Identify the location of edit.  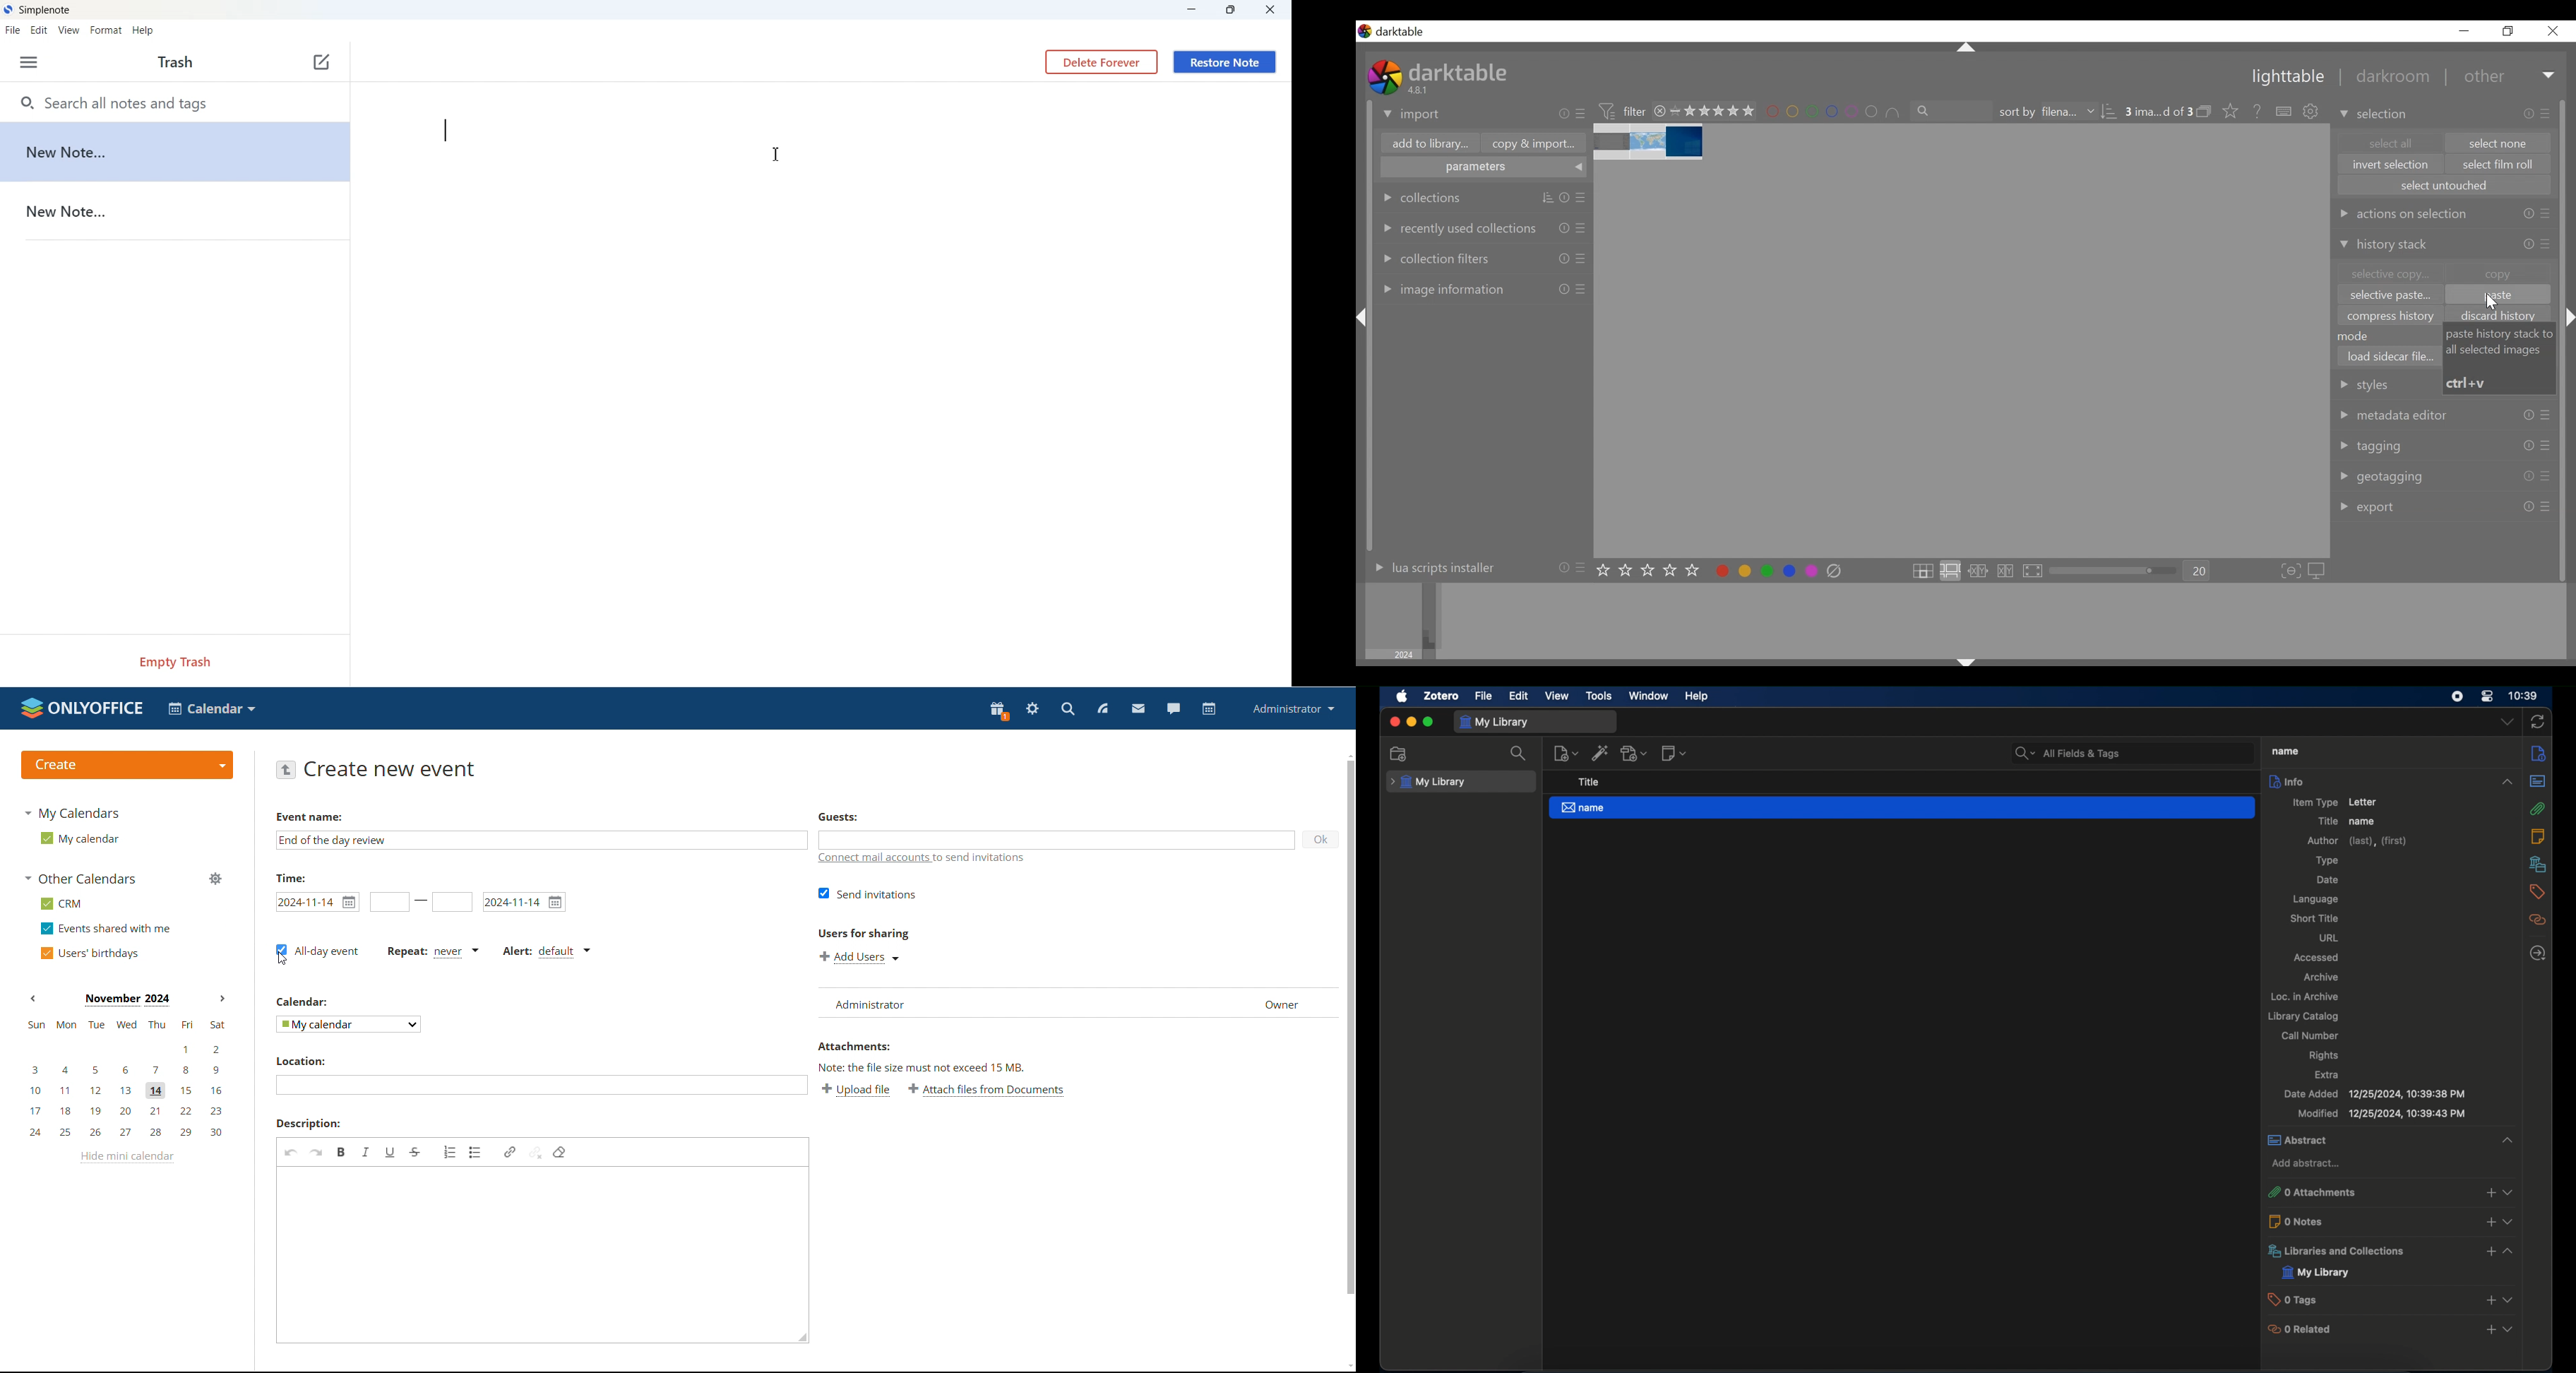
(1520, 695).